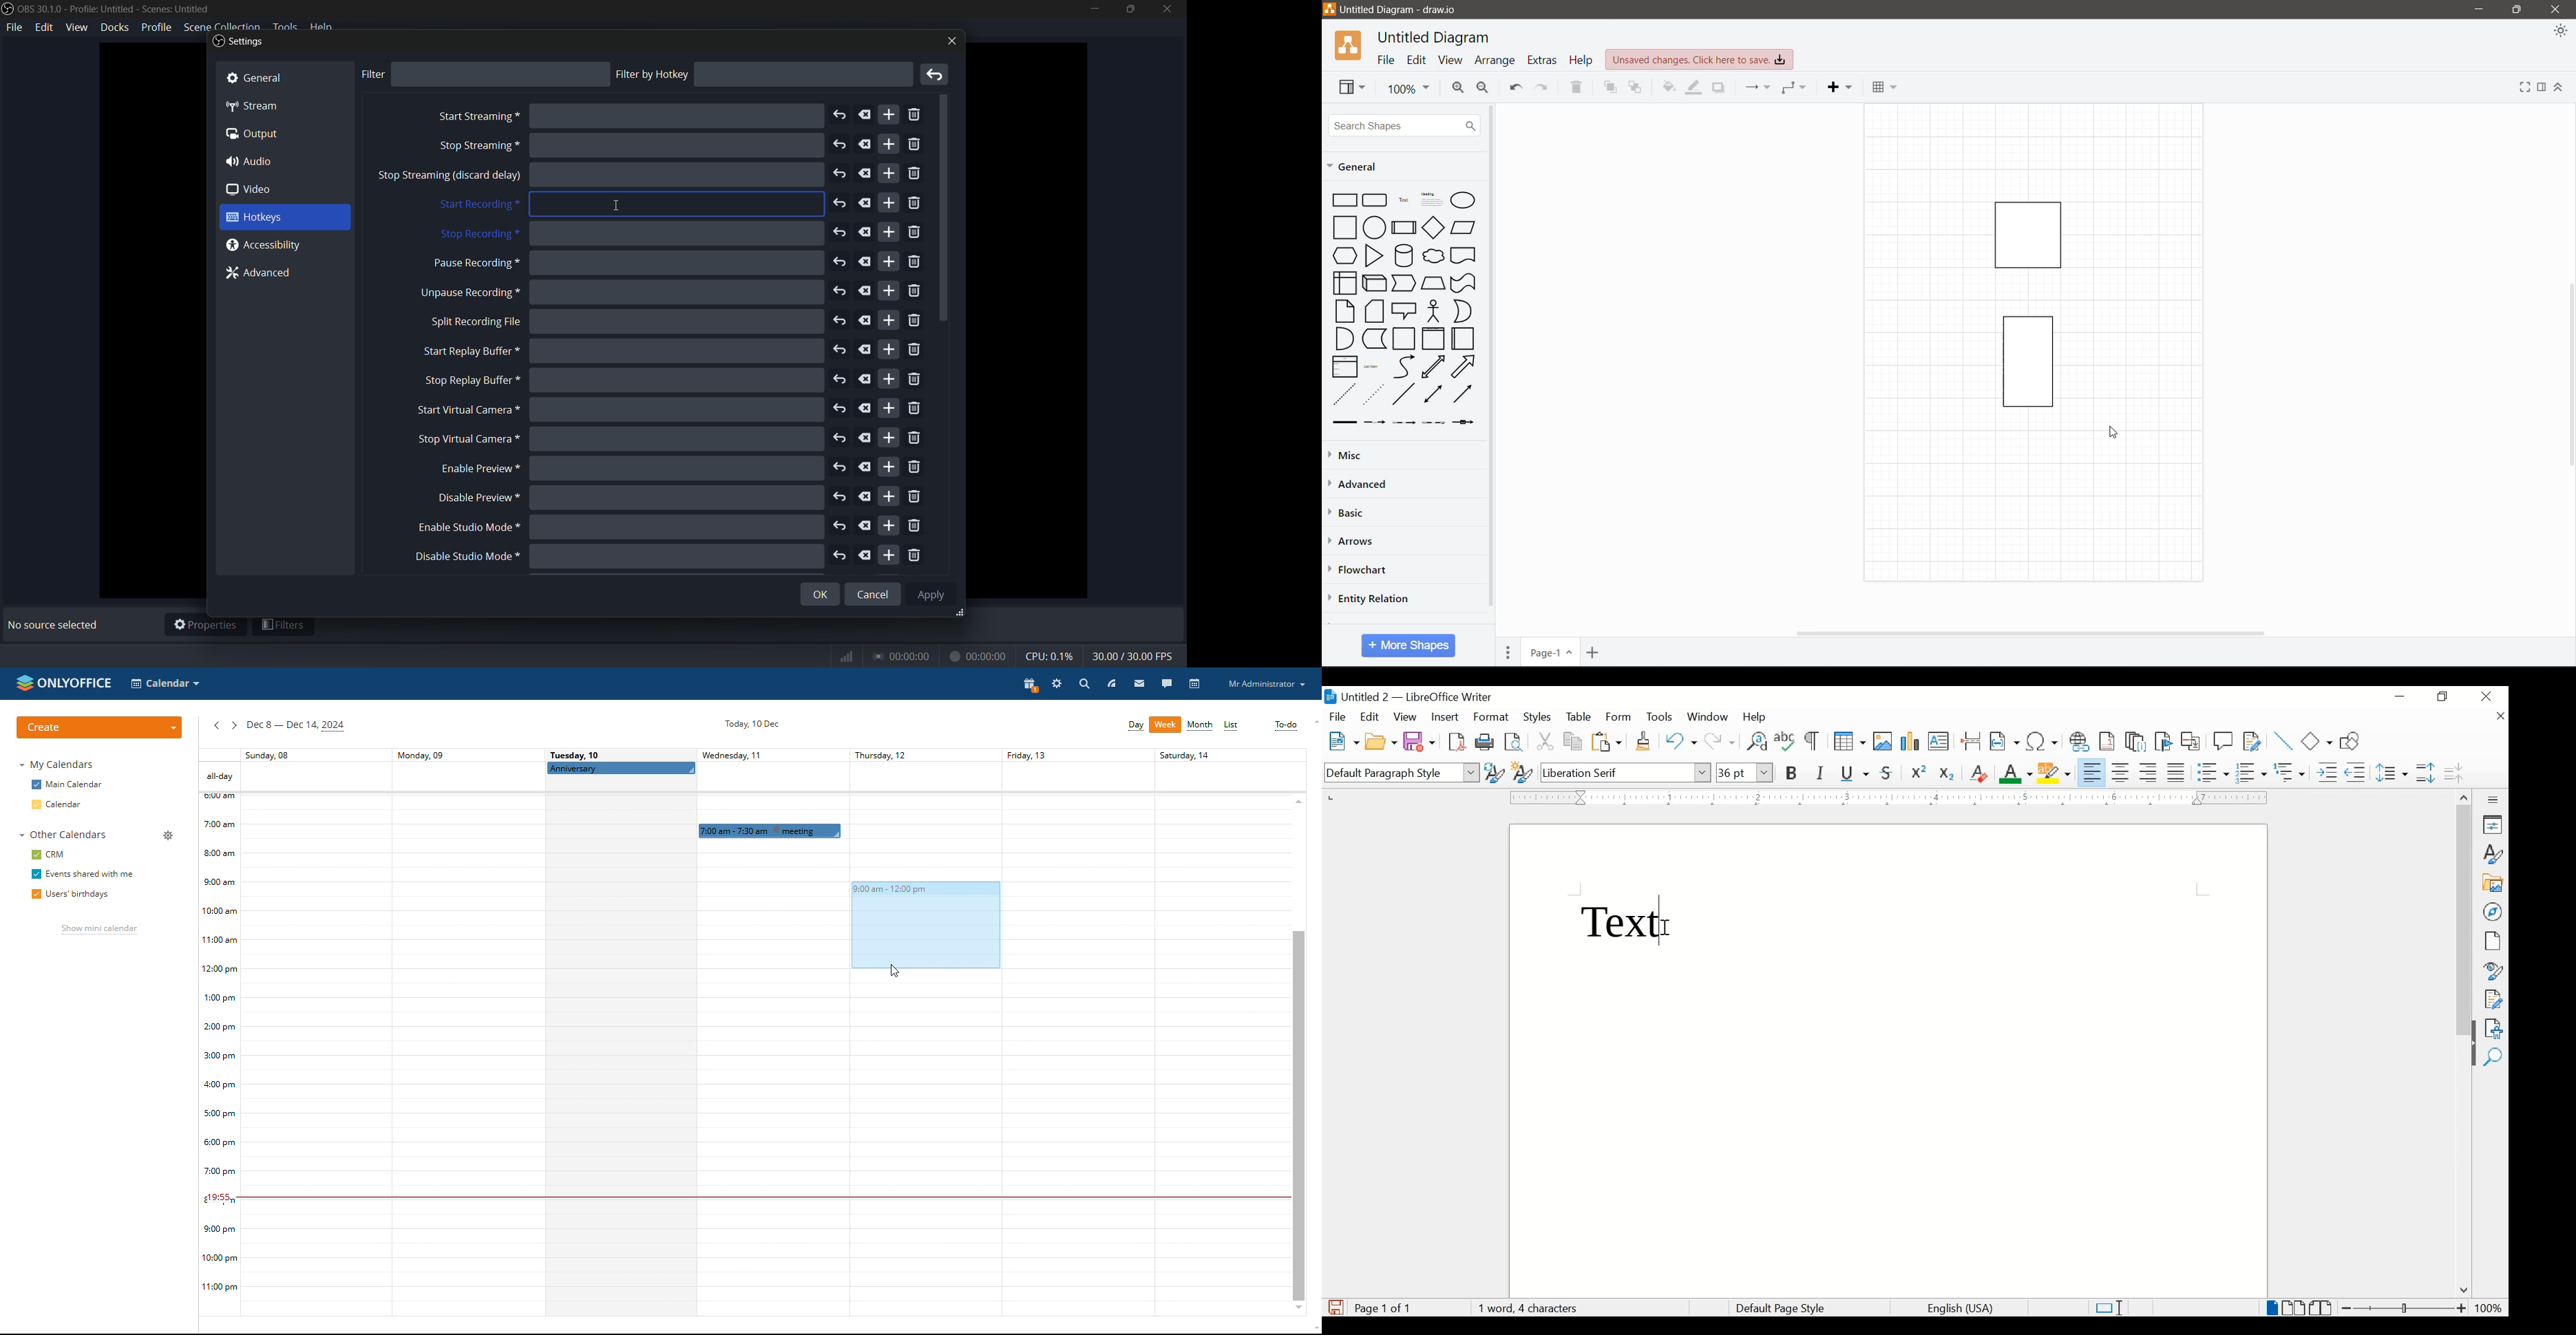 This screenshot has width=2576, height=1344. Describe the element at coordinates (1313, 722) in the screenshot. I see `scroll up` at that location.